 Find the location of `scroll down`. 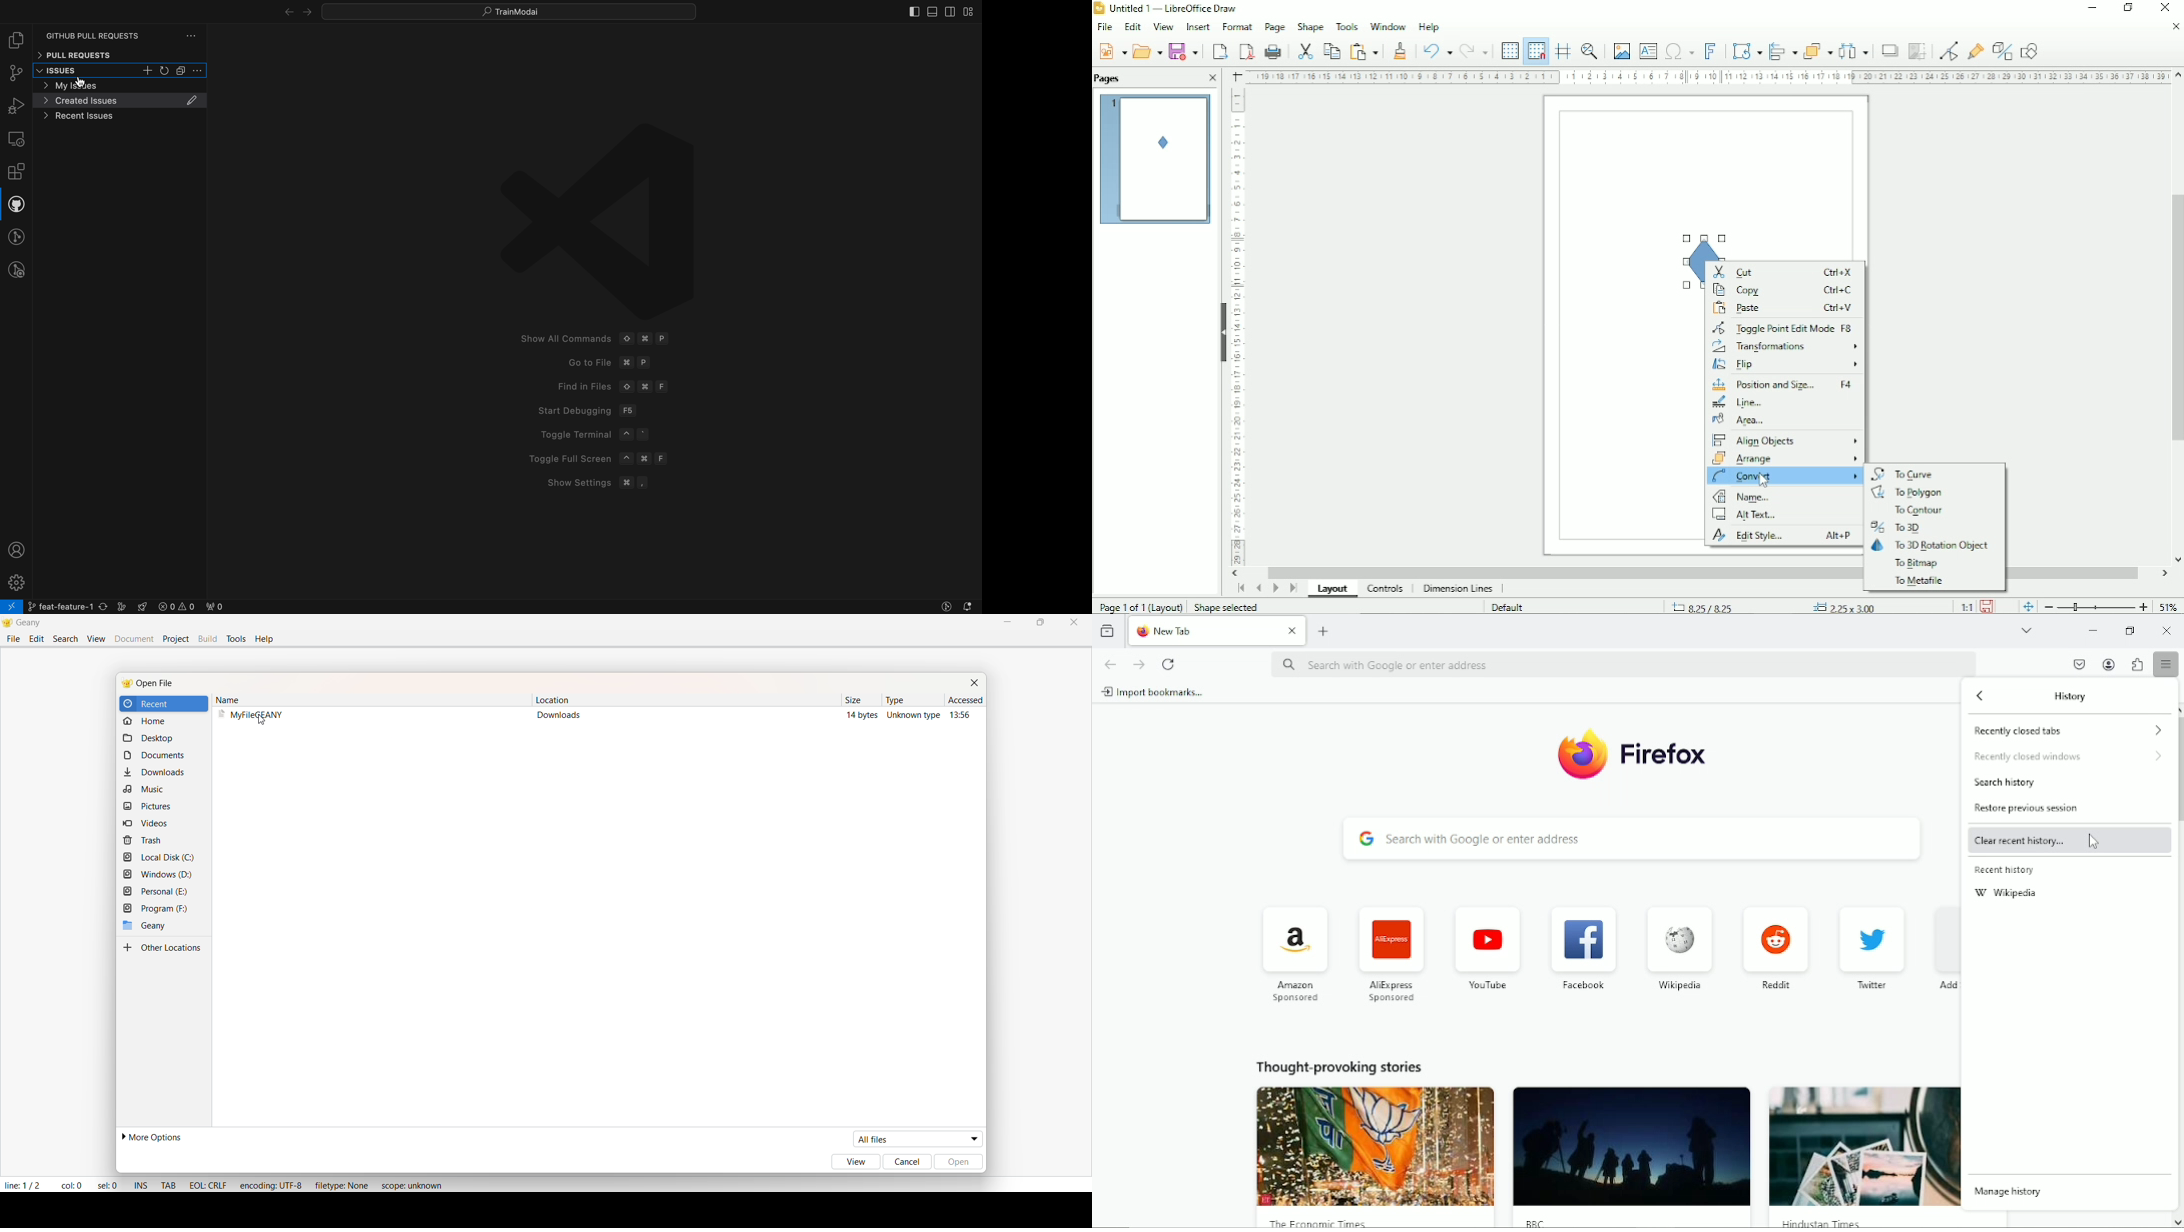

scroll down is located at coordinates (2177, 1221).